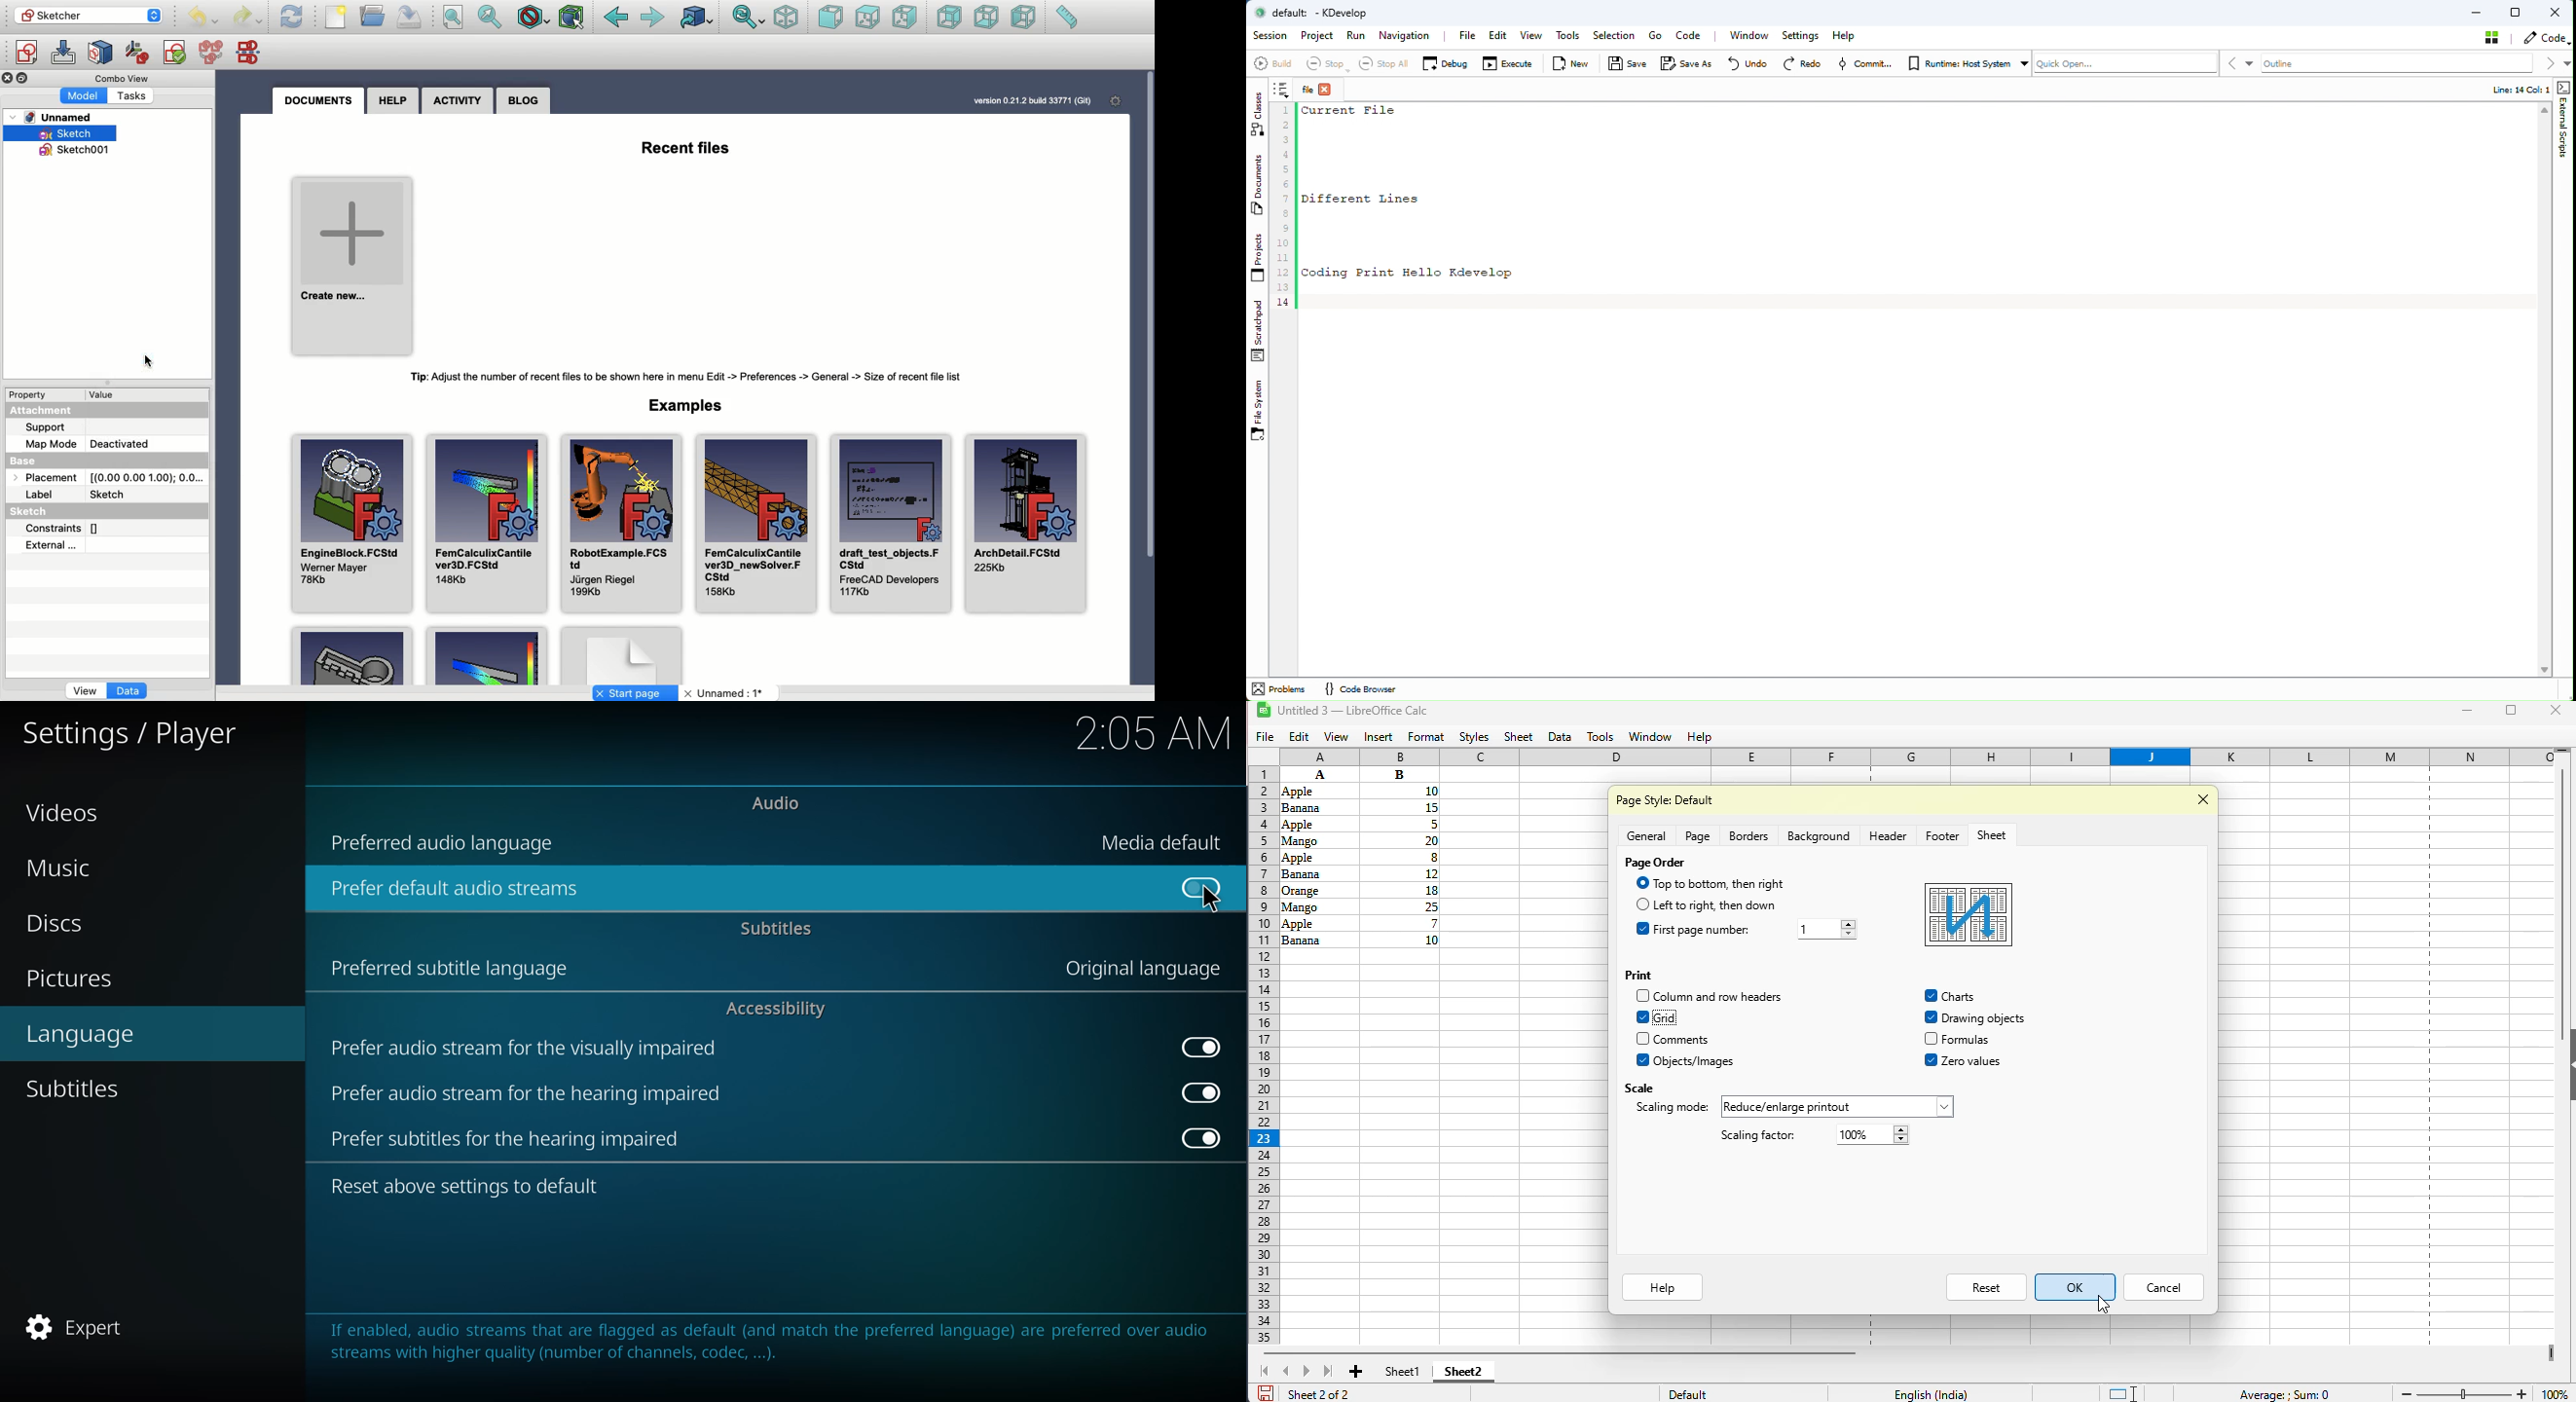 This screenshot has width=2576, height=1428. I want to click on accessibility, so click(776, 1009).